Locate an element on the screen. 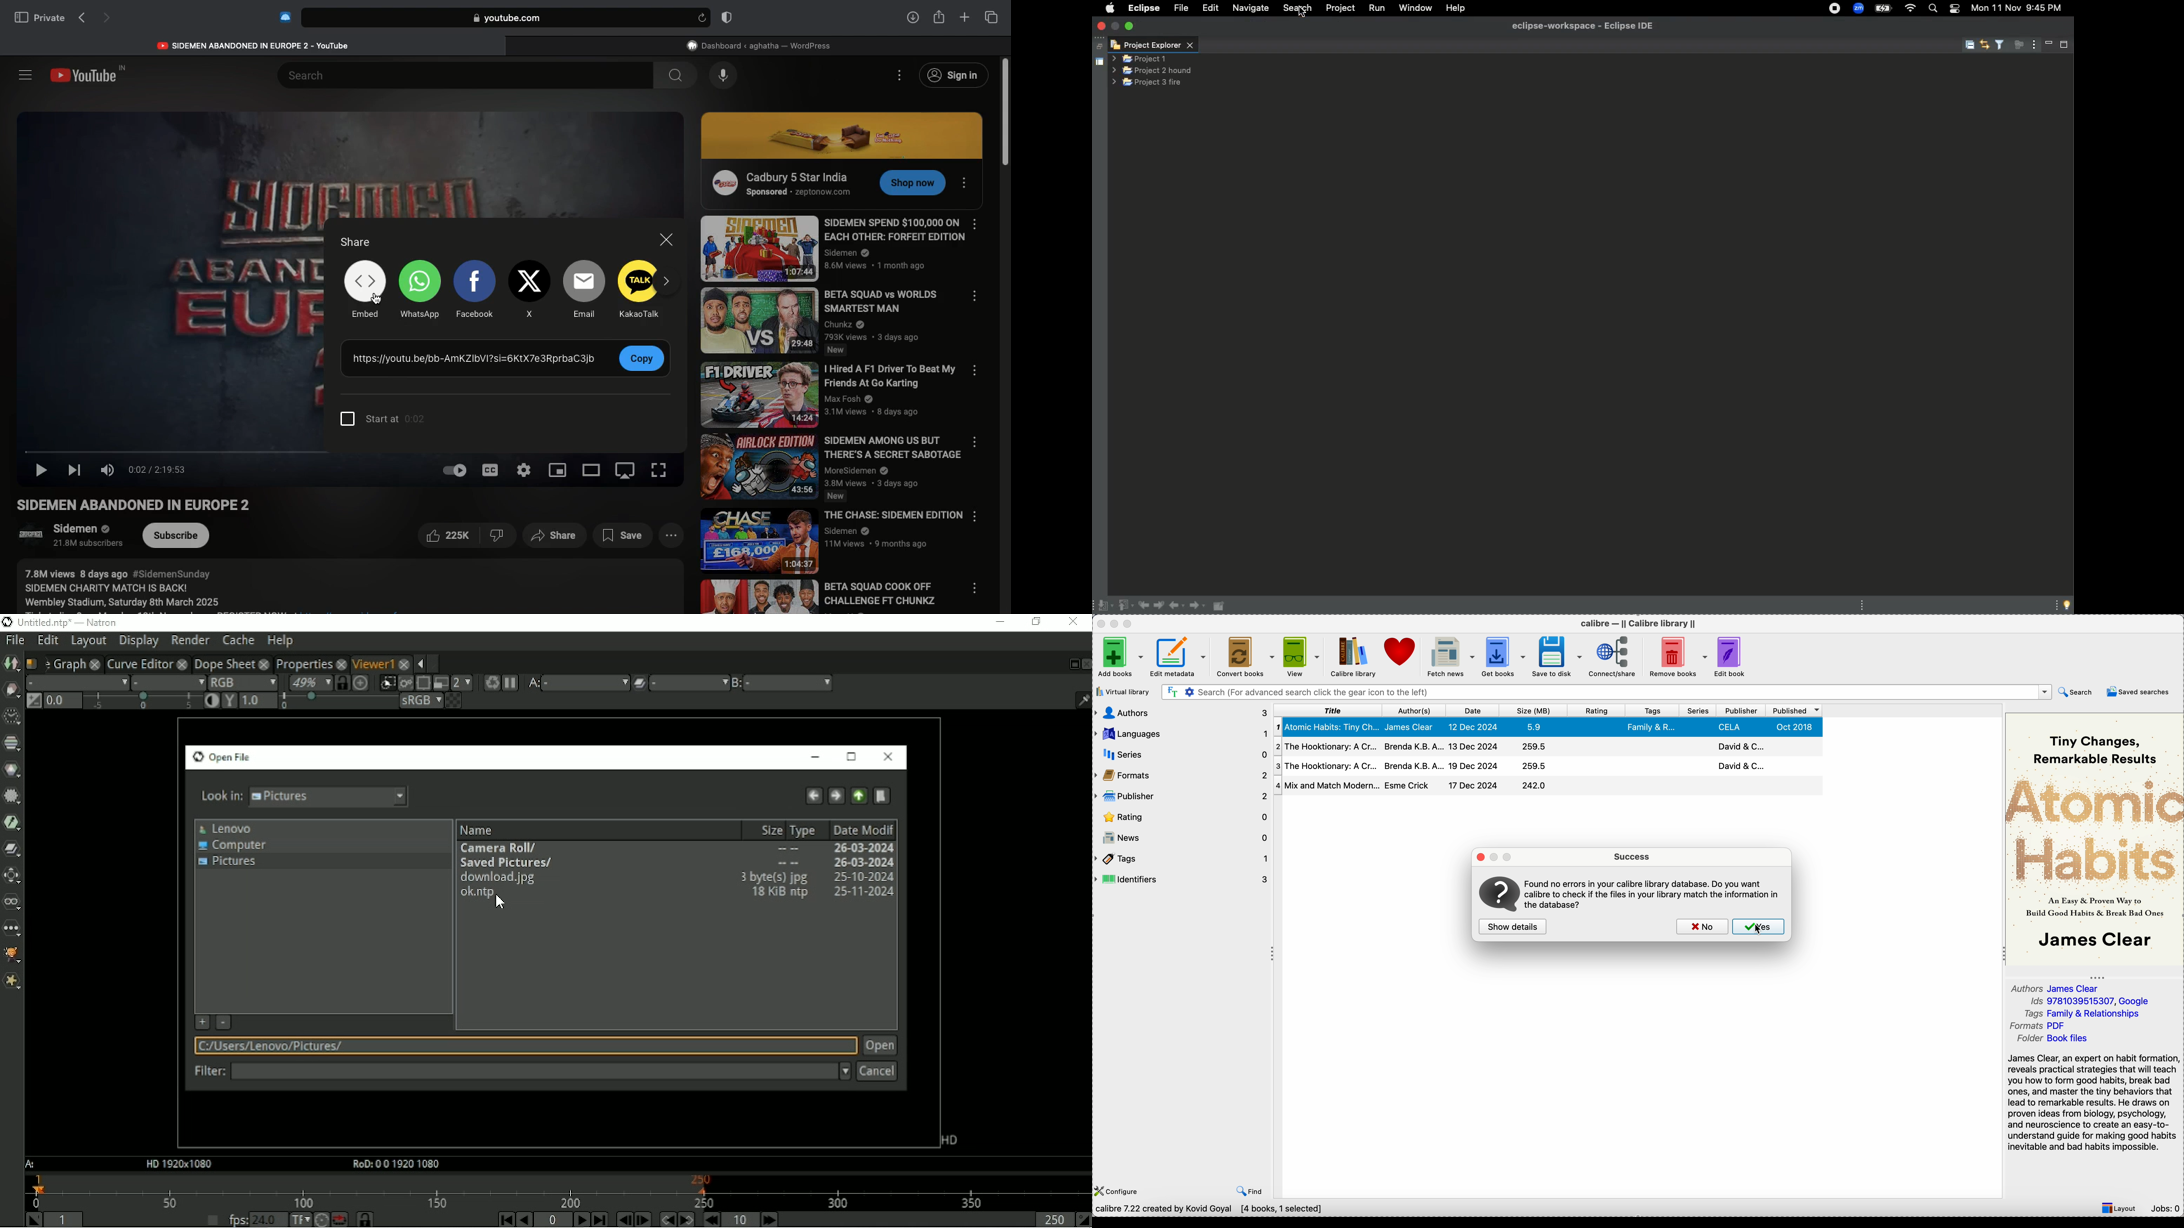 This screenshot has height=1232, width=2184. logo is located at coordinates (7, 622).